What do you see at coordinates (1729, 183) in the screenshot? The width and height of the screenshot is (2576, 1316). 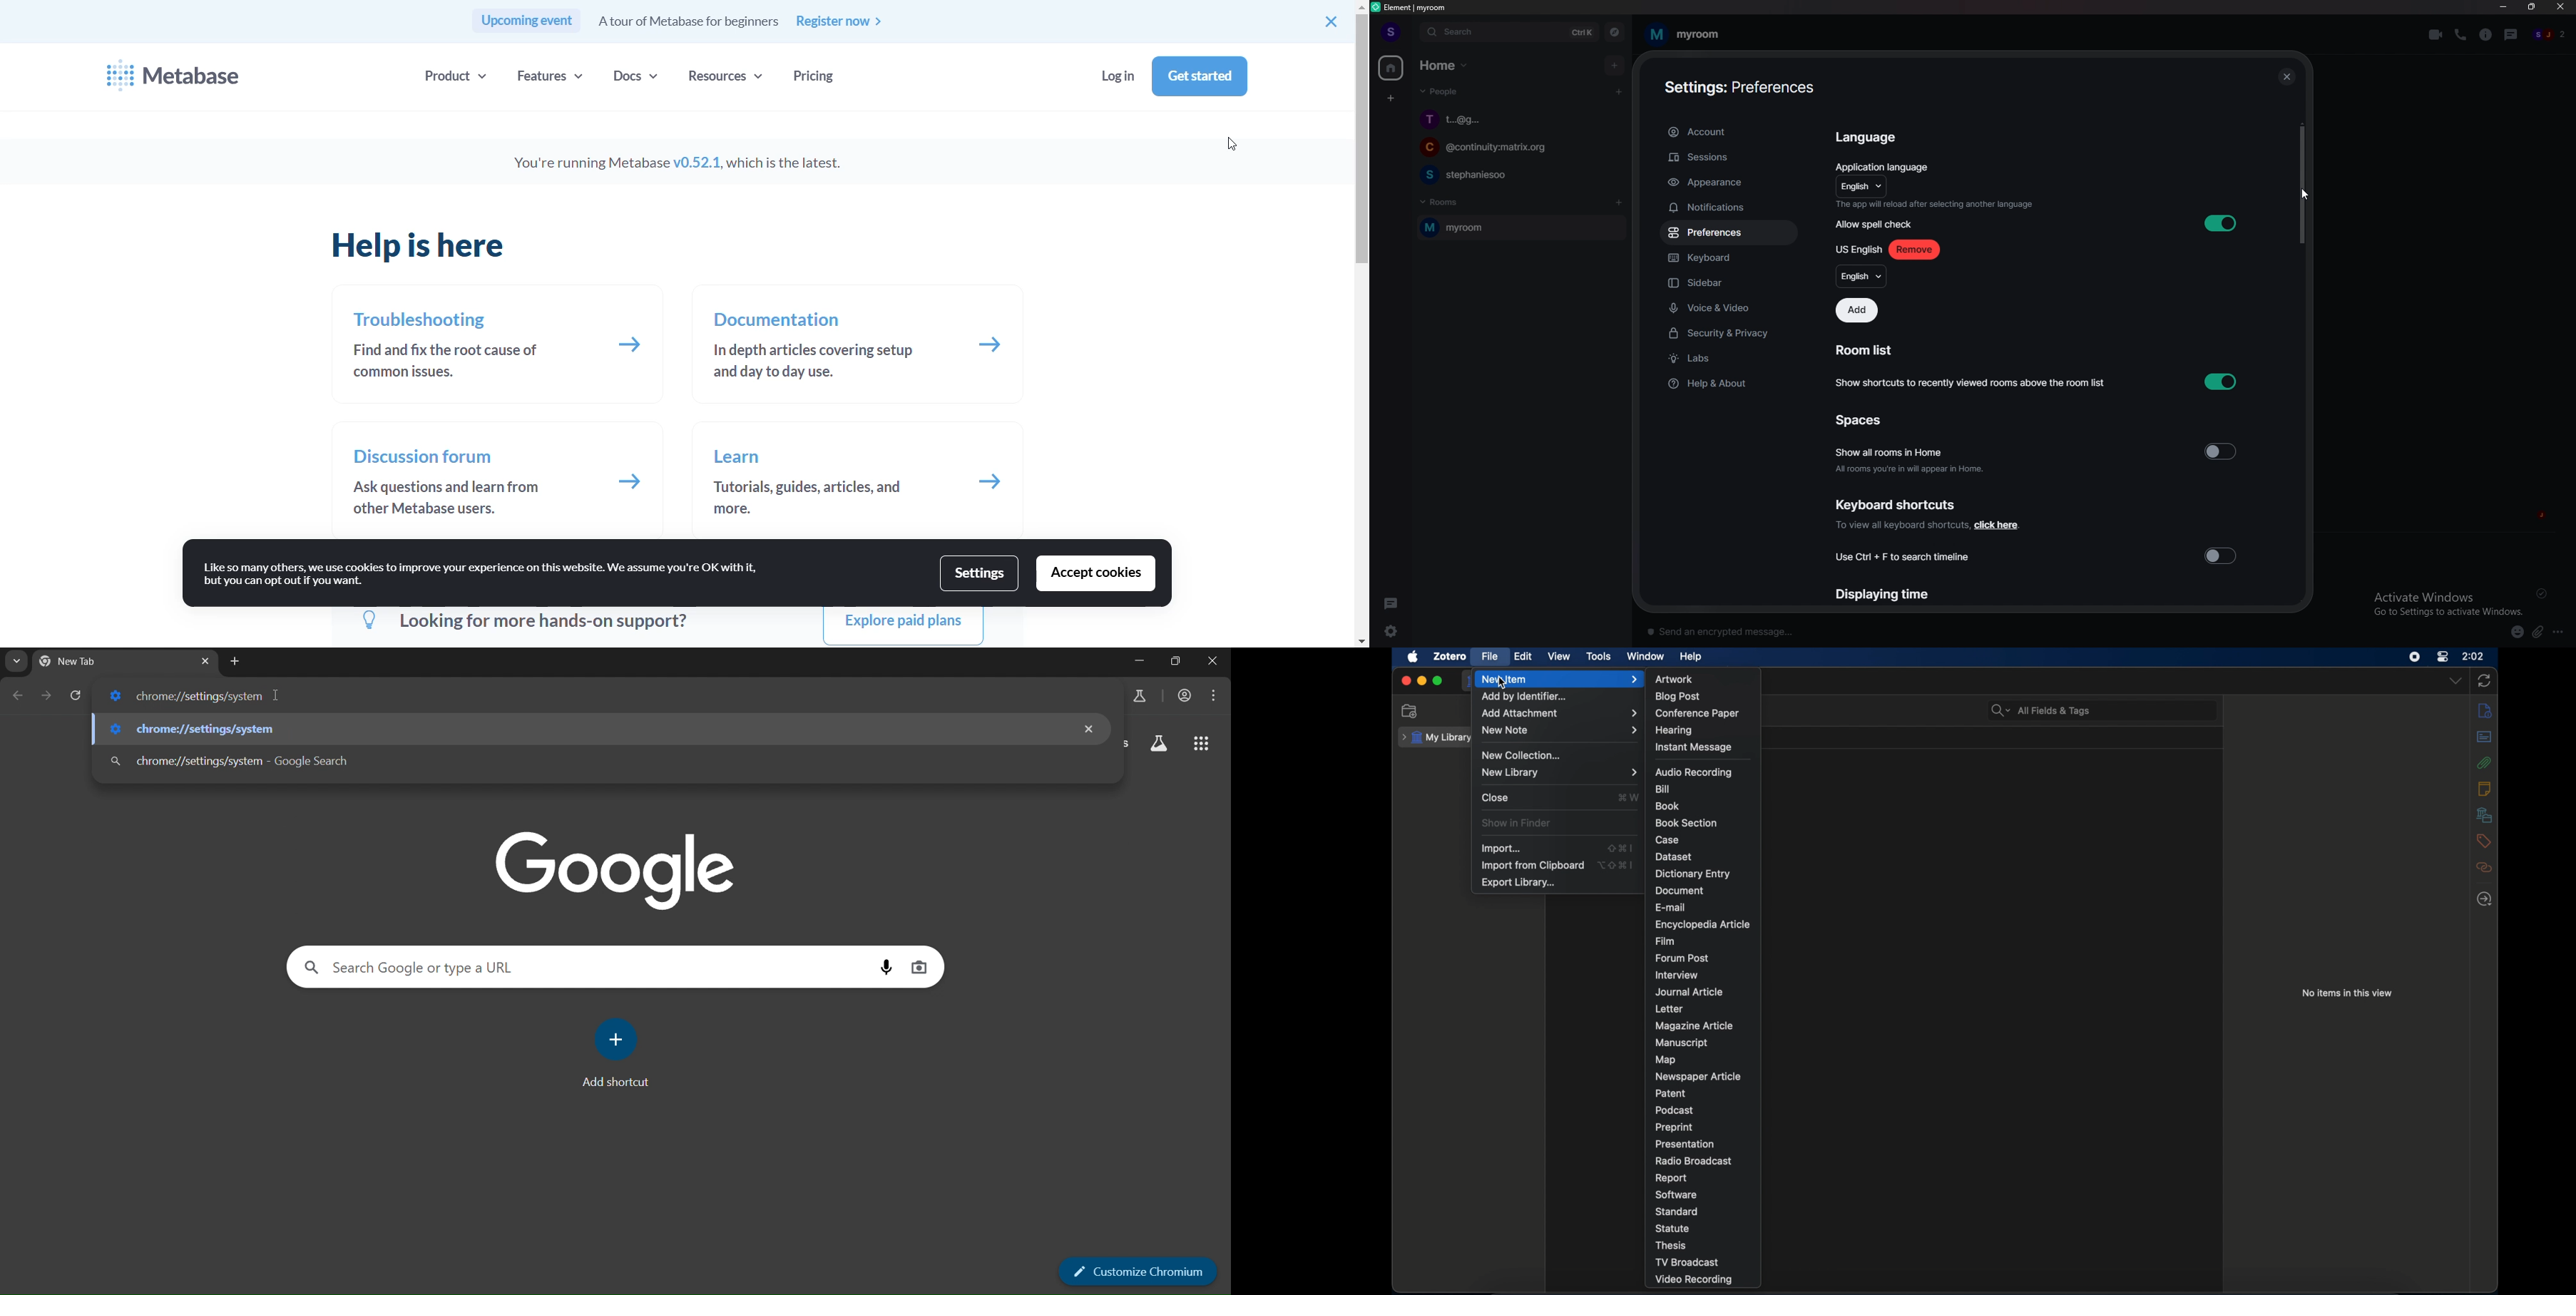 I see `appearance` at bounding box center [1729, 183].